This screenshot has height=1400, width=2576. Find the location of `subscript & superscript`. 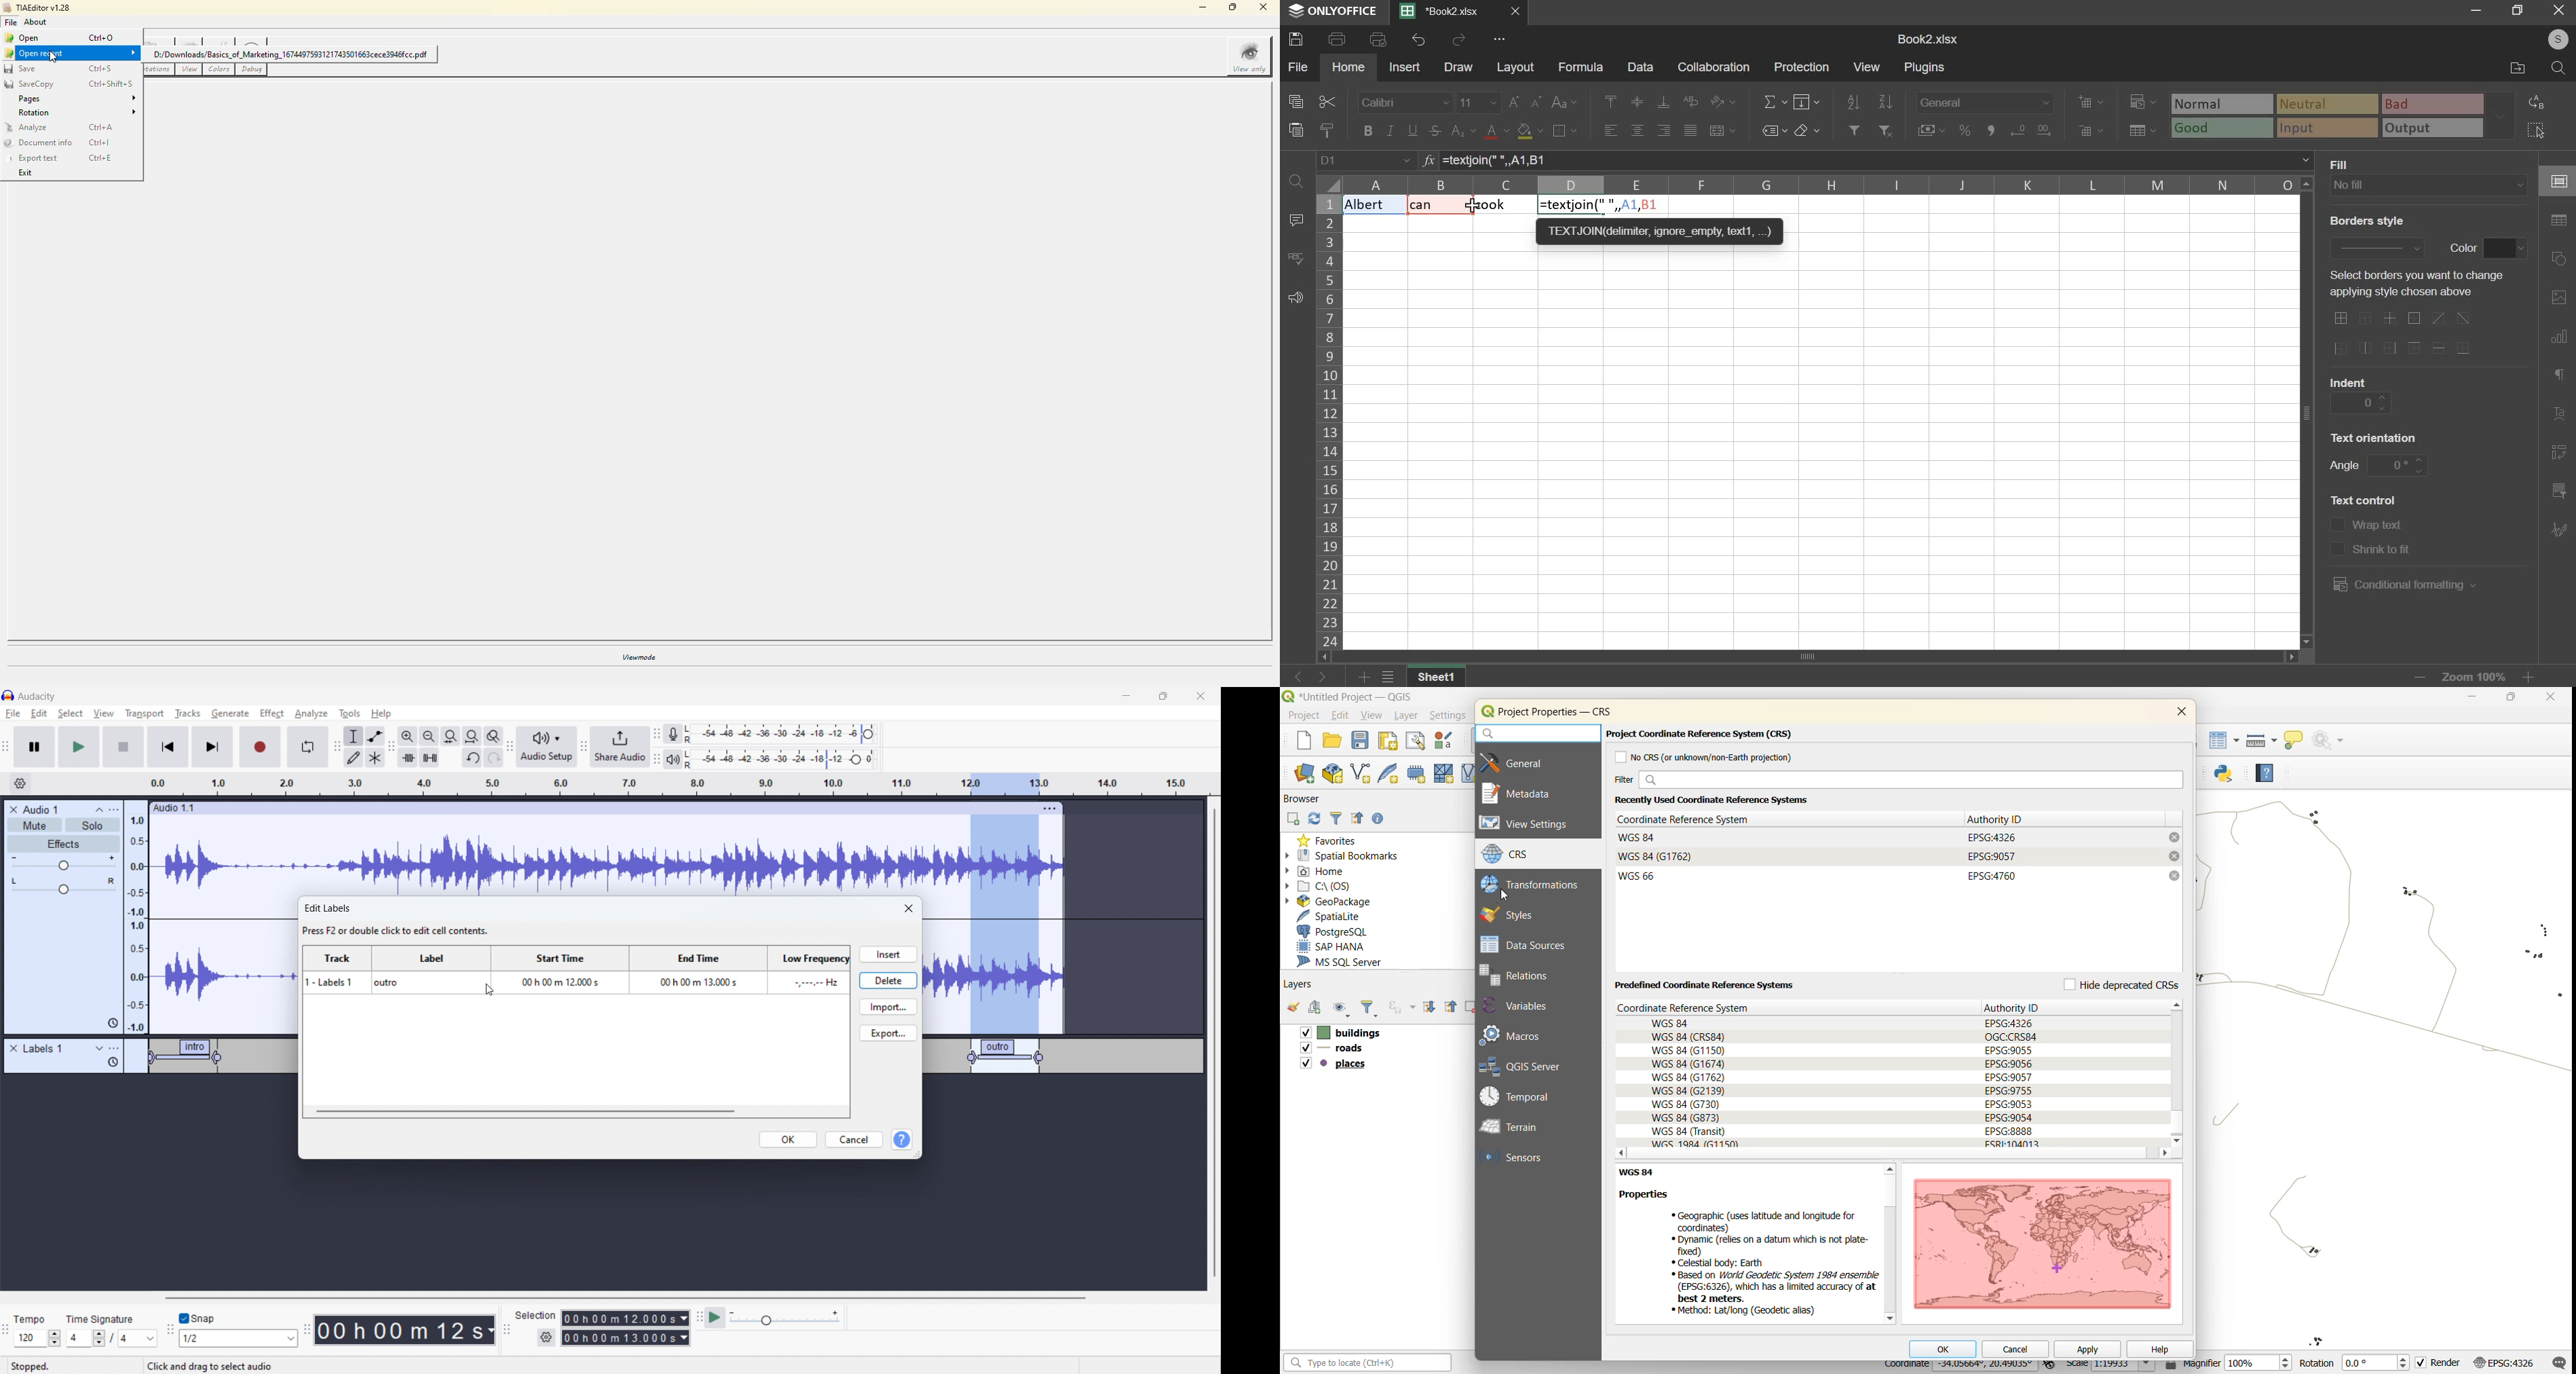

subscript & superscript is located at coordinates (1463, 130).